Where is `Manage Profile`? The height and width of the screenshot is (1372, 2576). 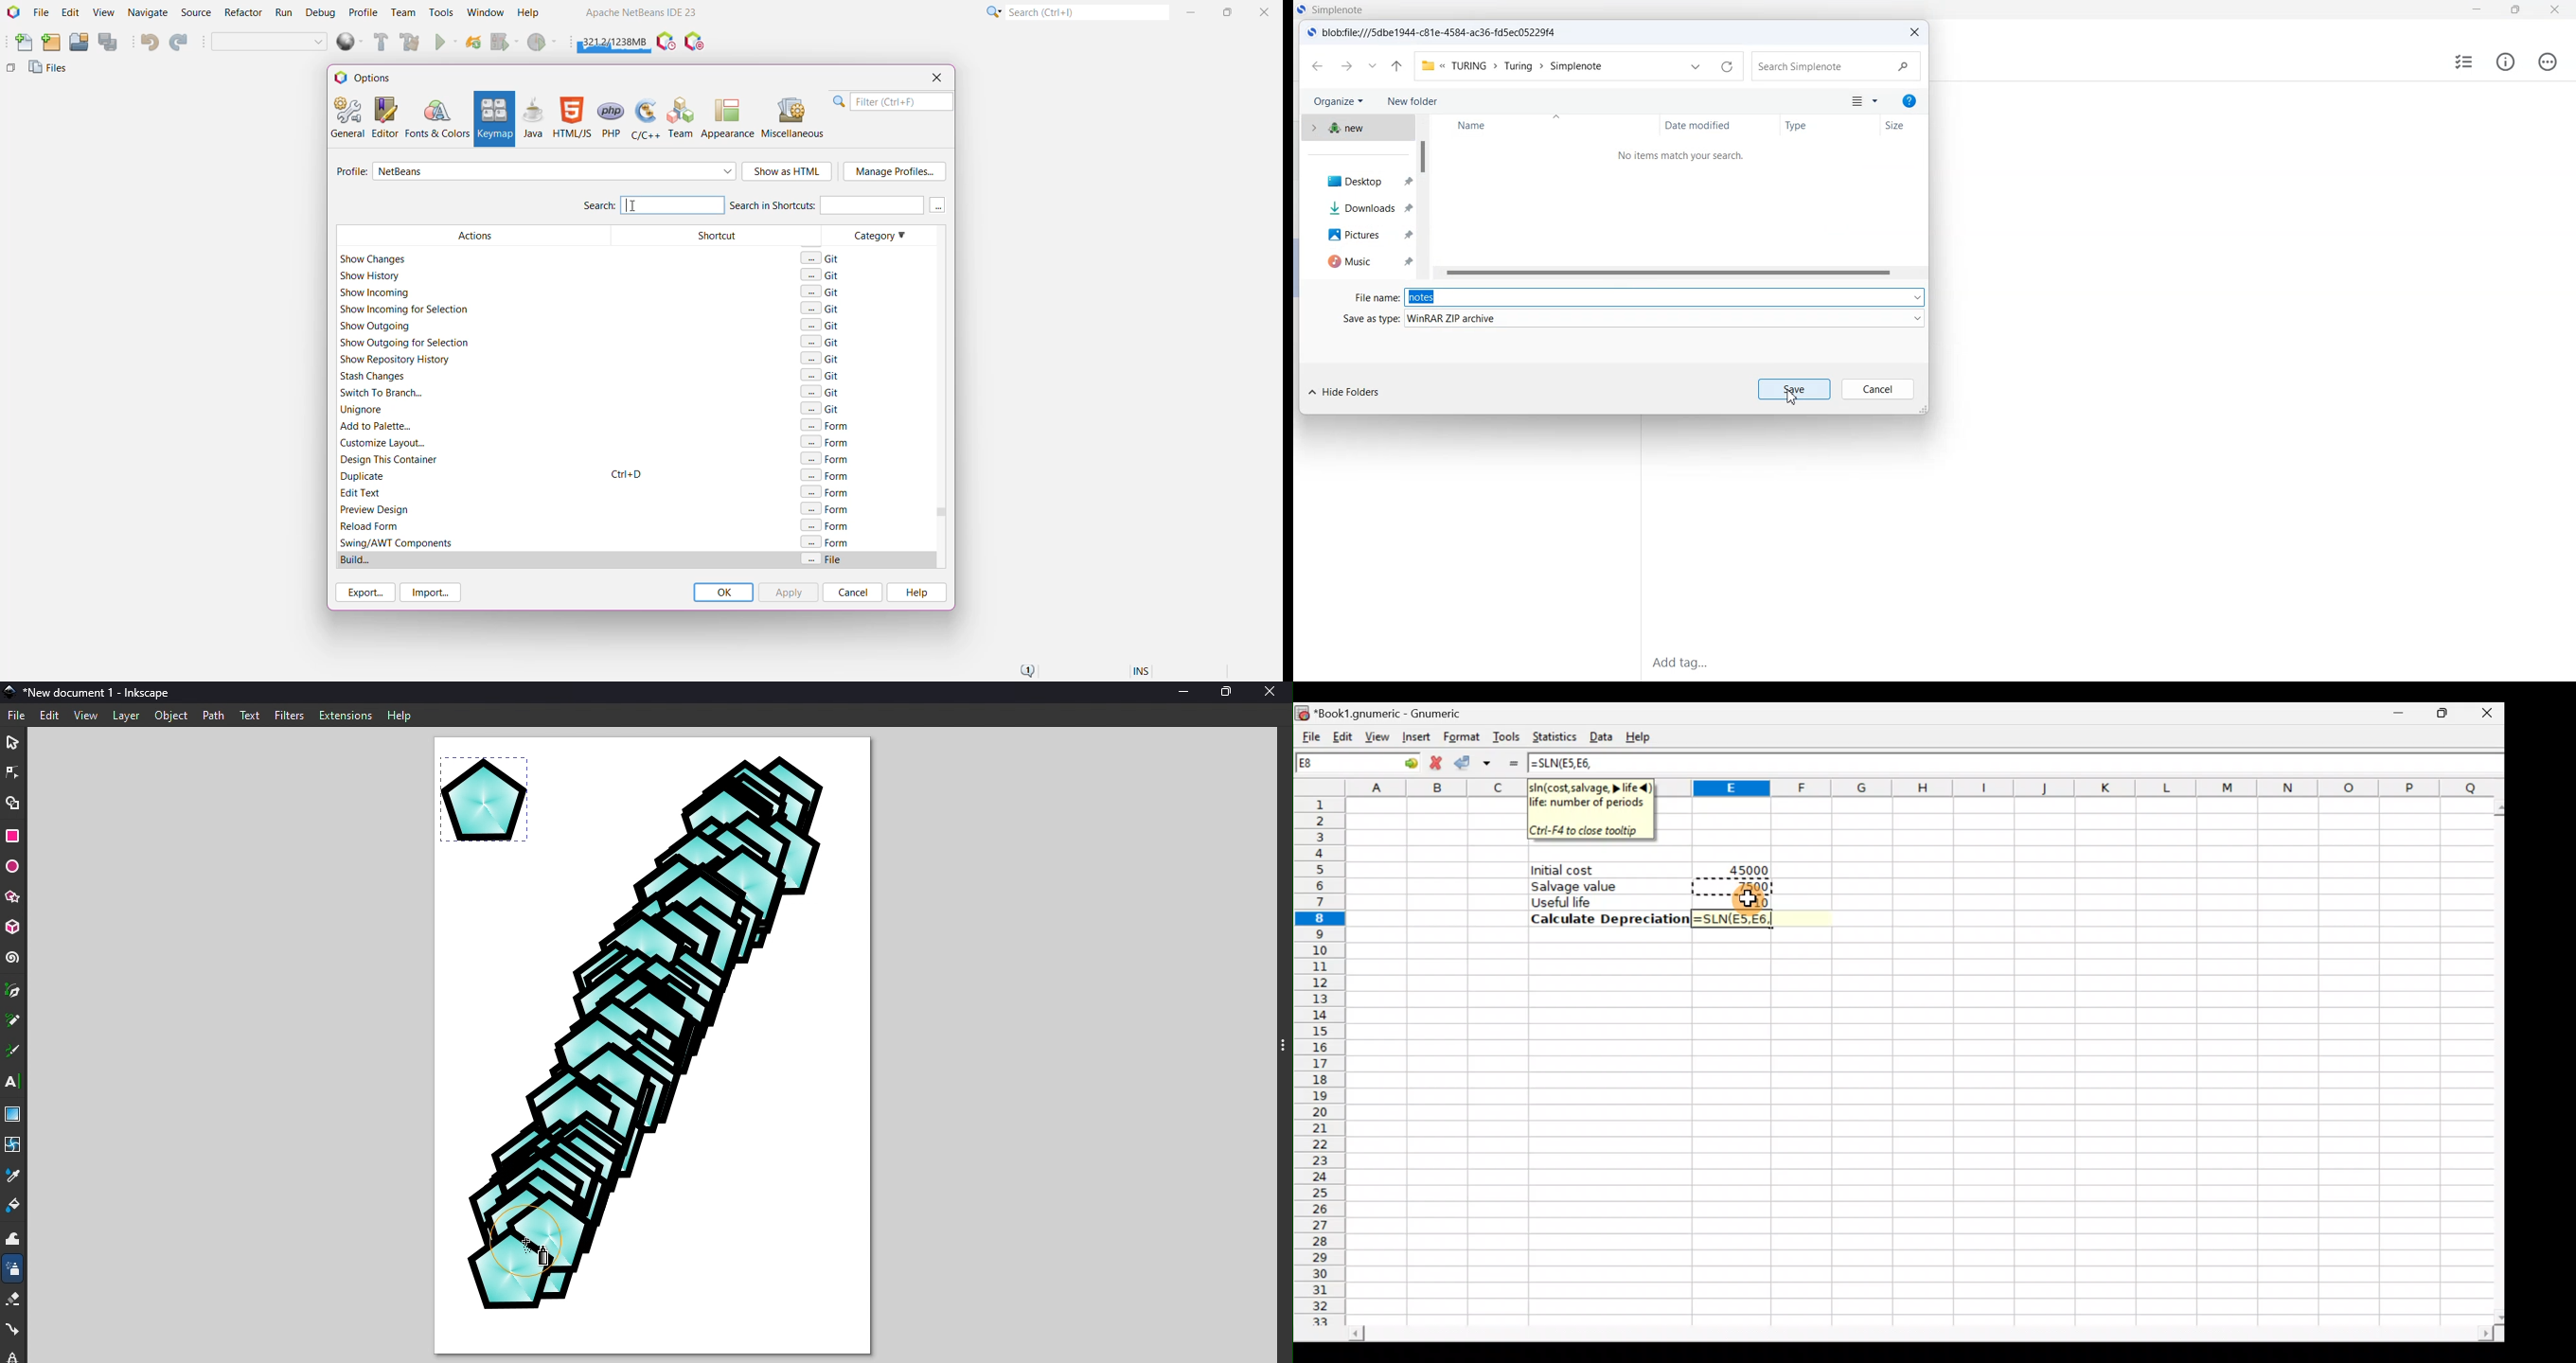 Manage Profile is located at coordinates (895, 172).